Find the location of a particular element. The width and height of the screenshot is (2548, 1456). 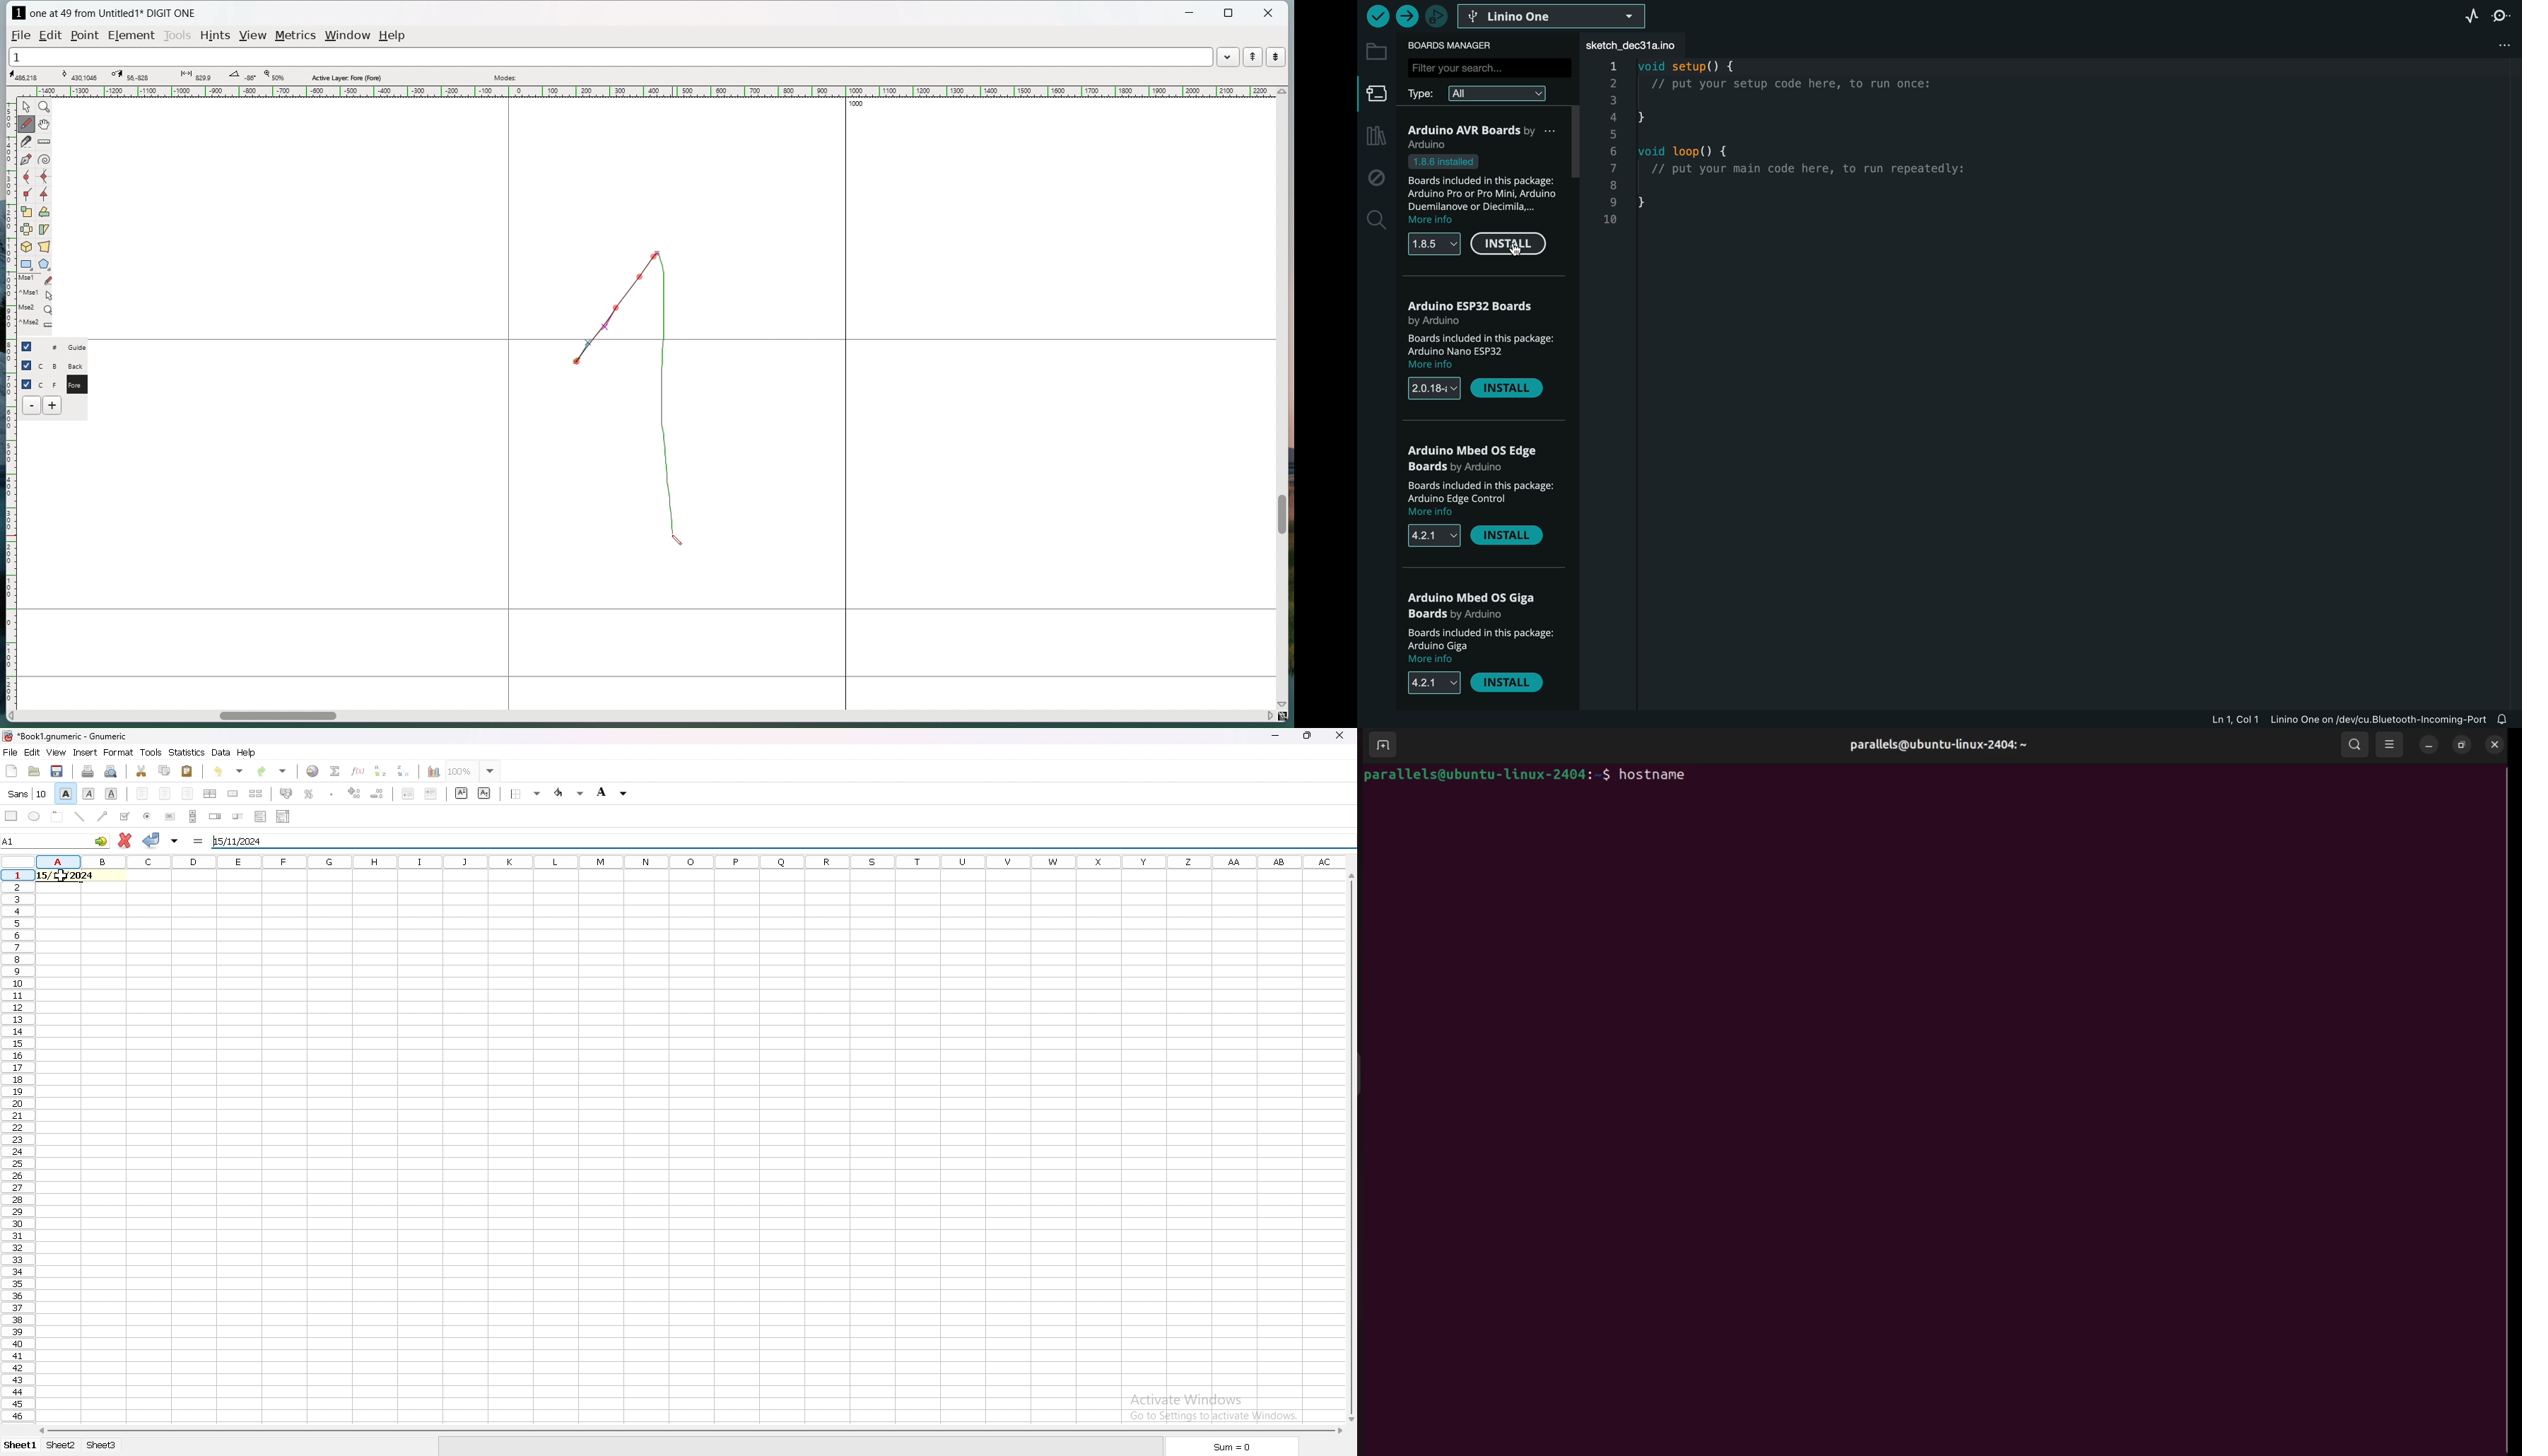

vertical scrollbar is located at coordinates (1281, 514).